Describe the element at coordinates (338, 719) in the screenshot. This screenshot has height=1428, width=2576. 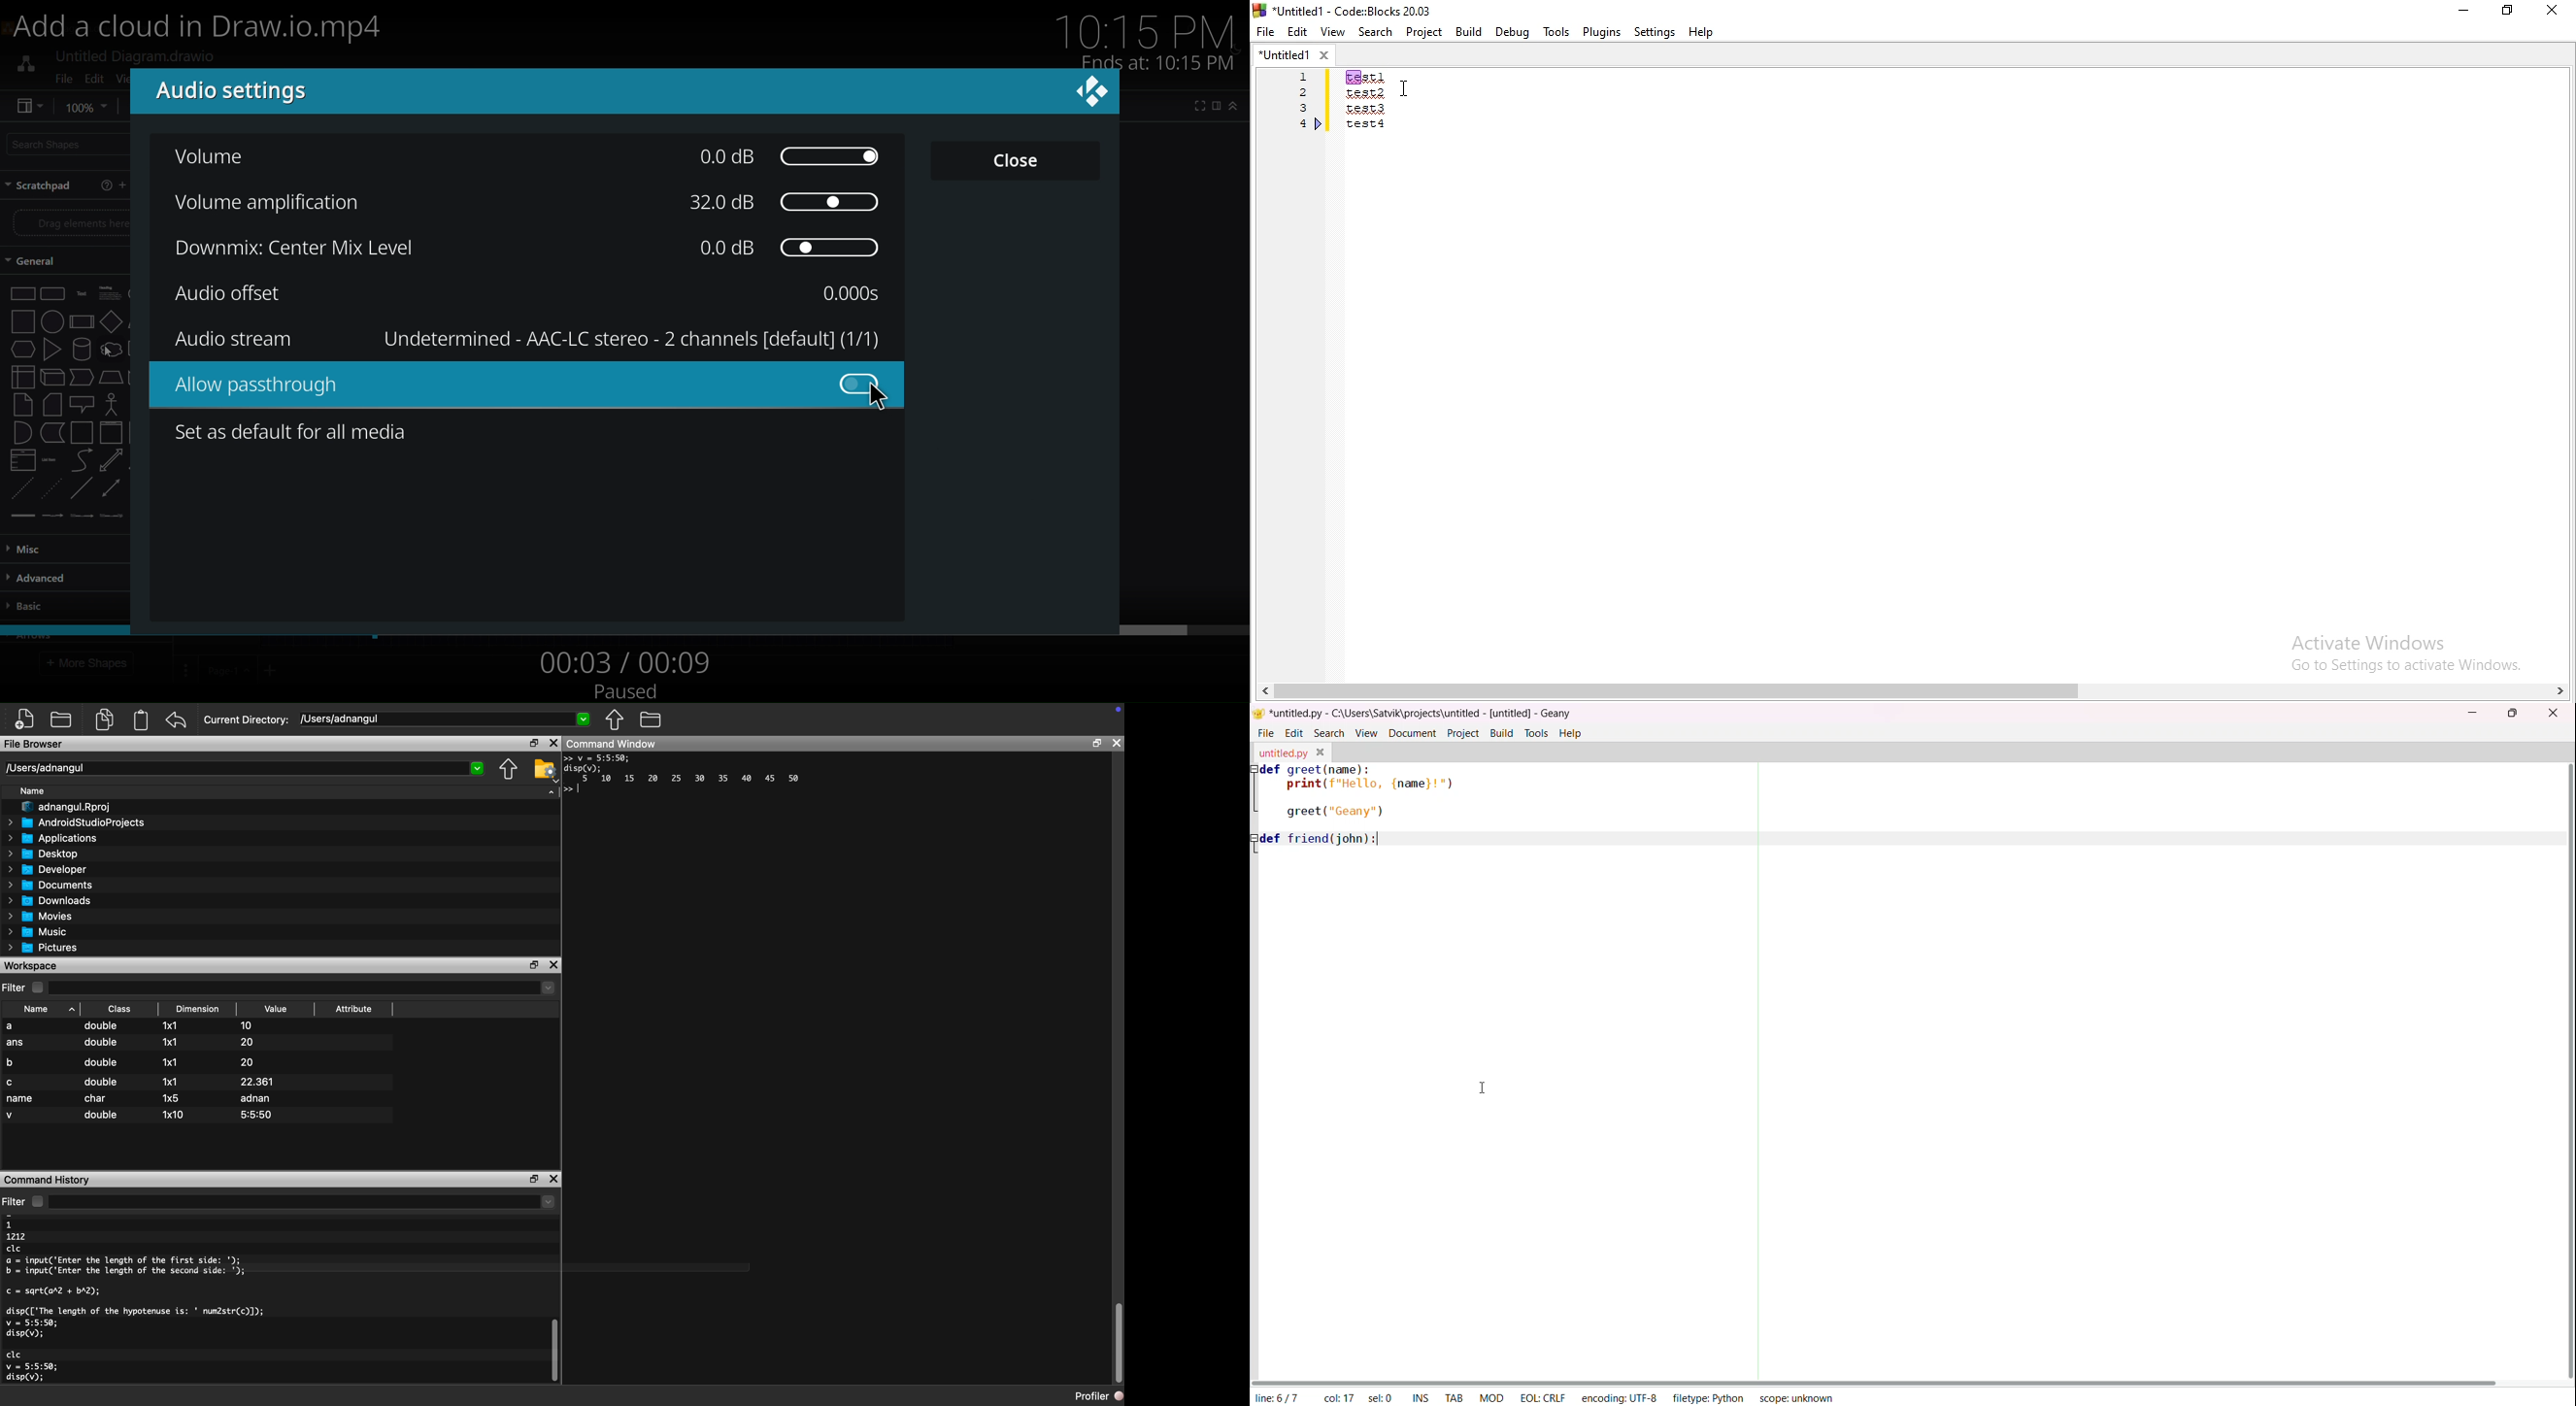
I see `/Users/adnangul` at that location.